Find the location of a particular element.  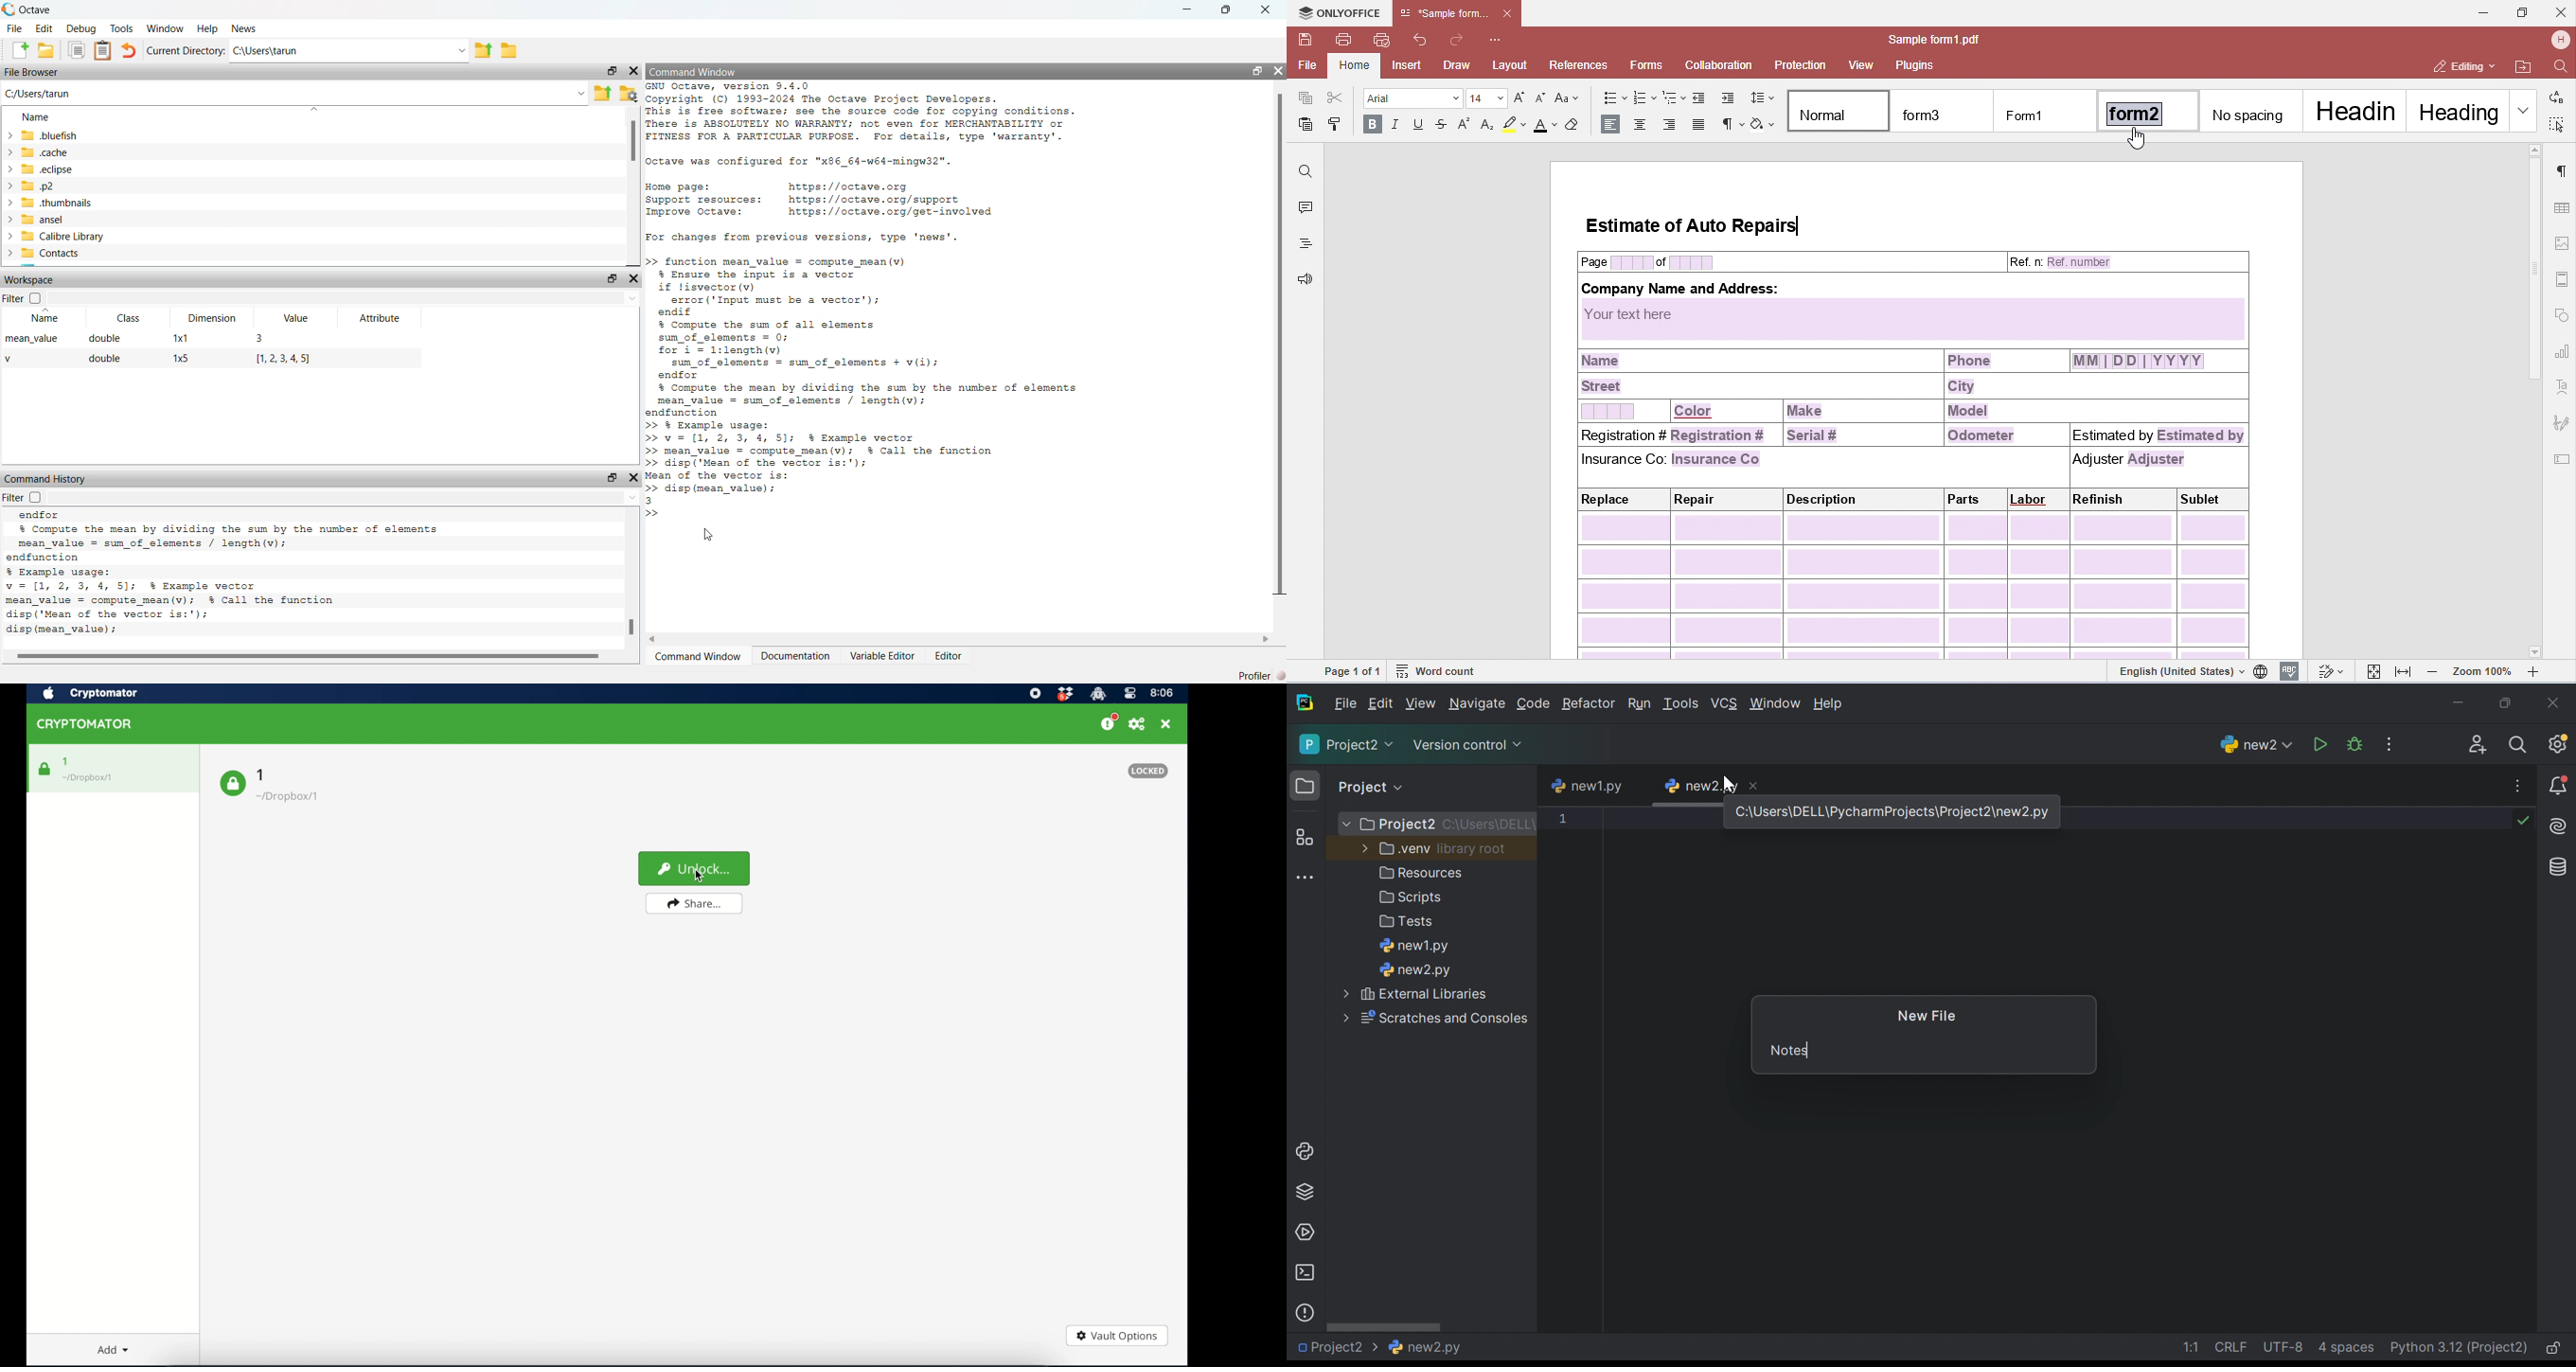

Updates available. IDE and Project Settings. is located at coordinates (2391, 744).